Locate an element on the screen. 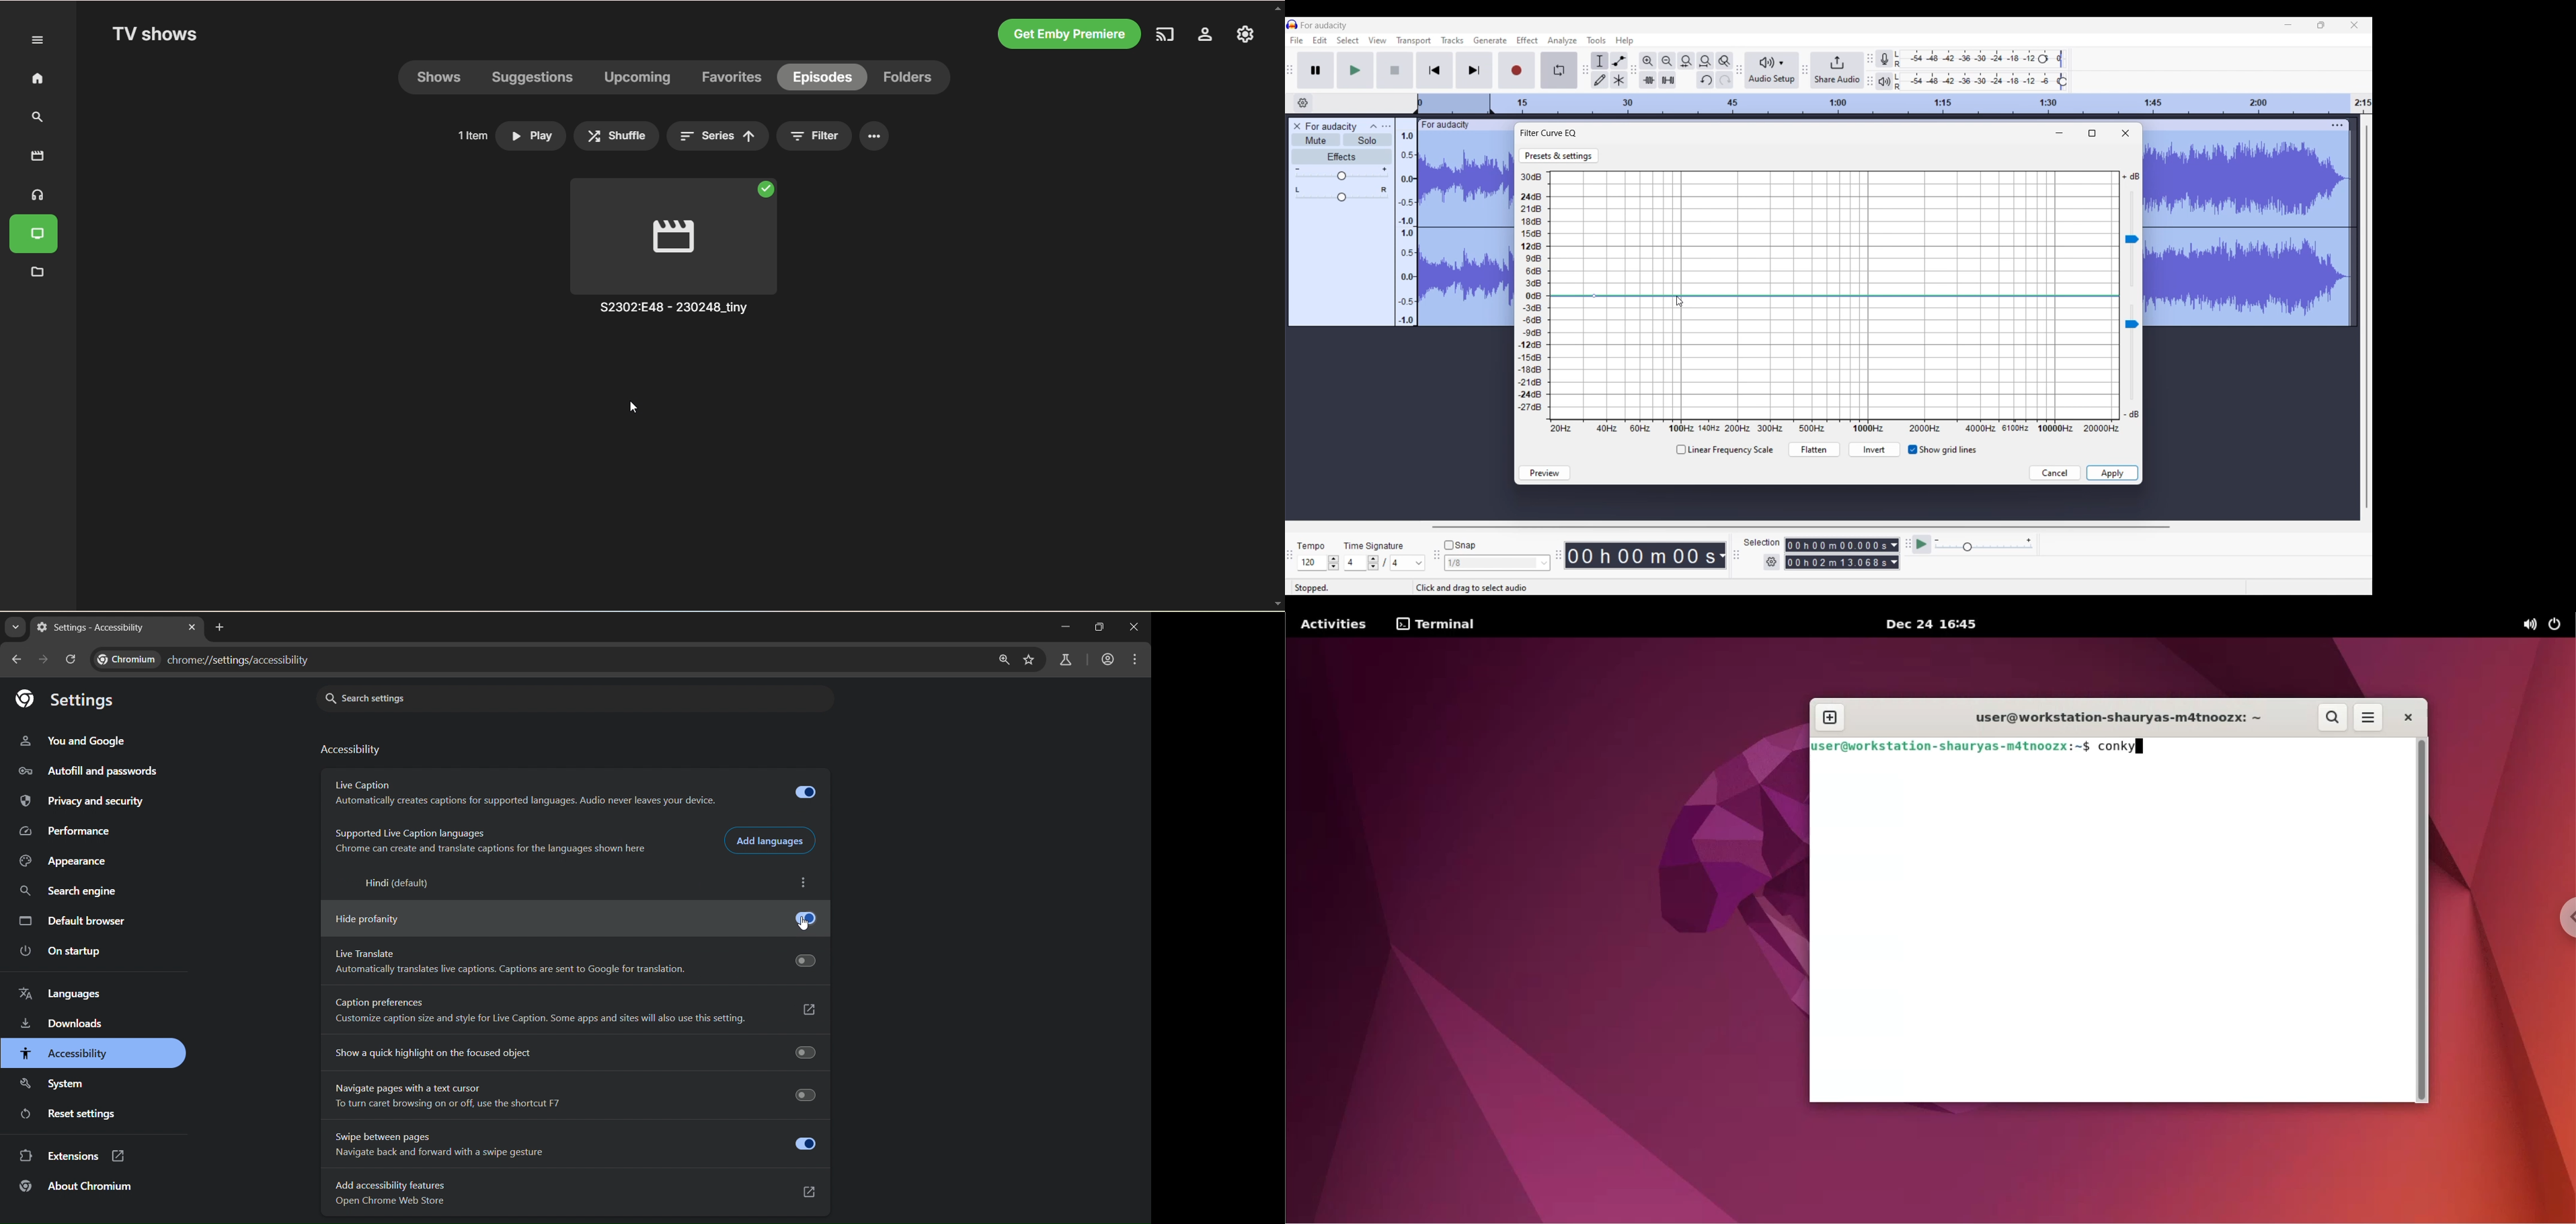 This screenshot has height=1232, width=2576. Selection duration is located at coordinates (1837, 554).